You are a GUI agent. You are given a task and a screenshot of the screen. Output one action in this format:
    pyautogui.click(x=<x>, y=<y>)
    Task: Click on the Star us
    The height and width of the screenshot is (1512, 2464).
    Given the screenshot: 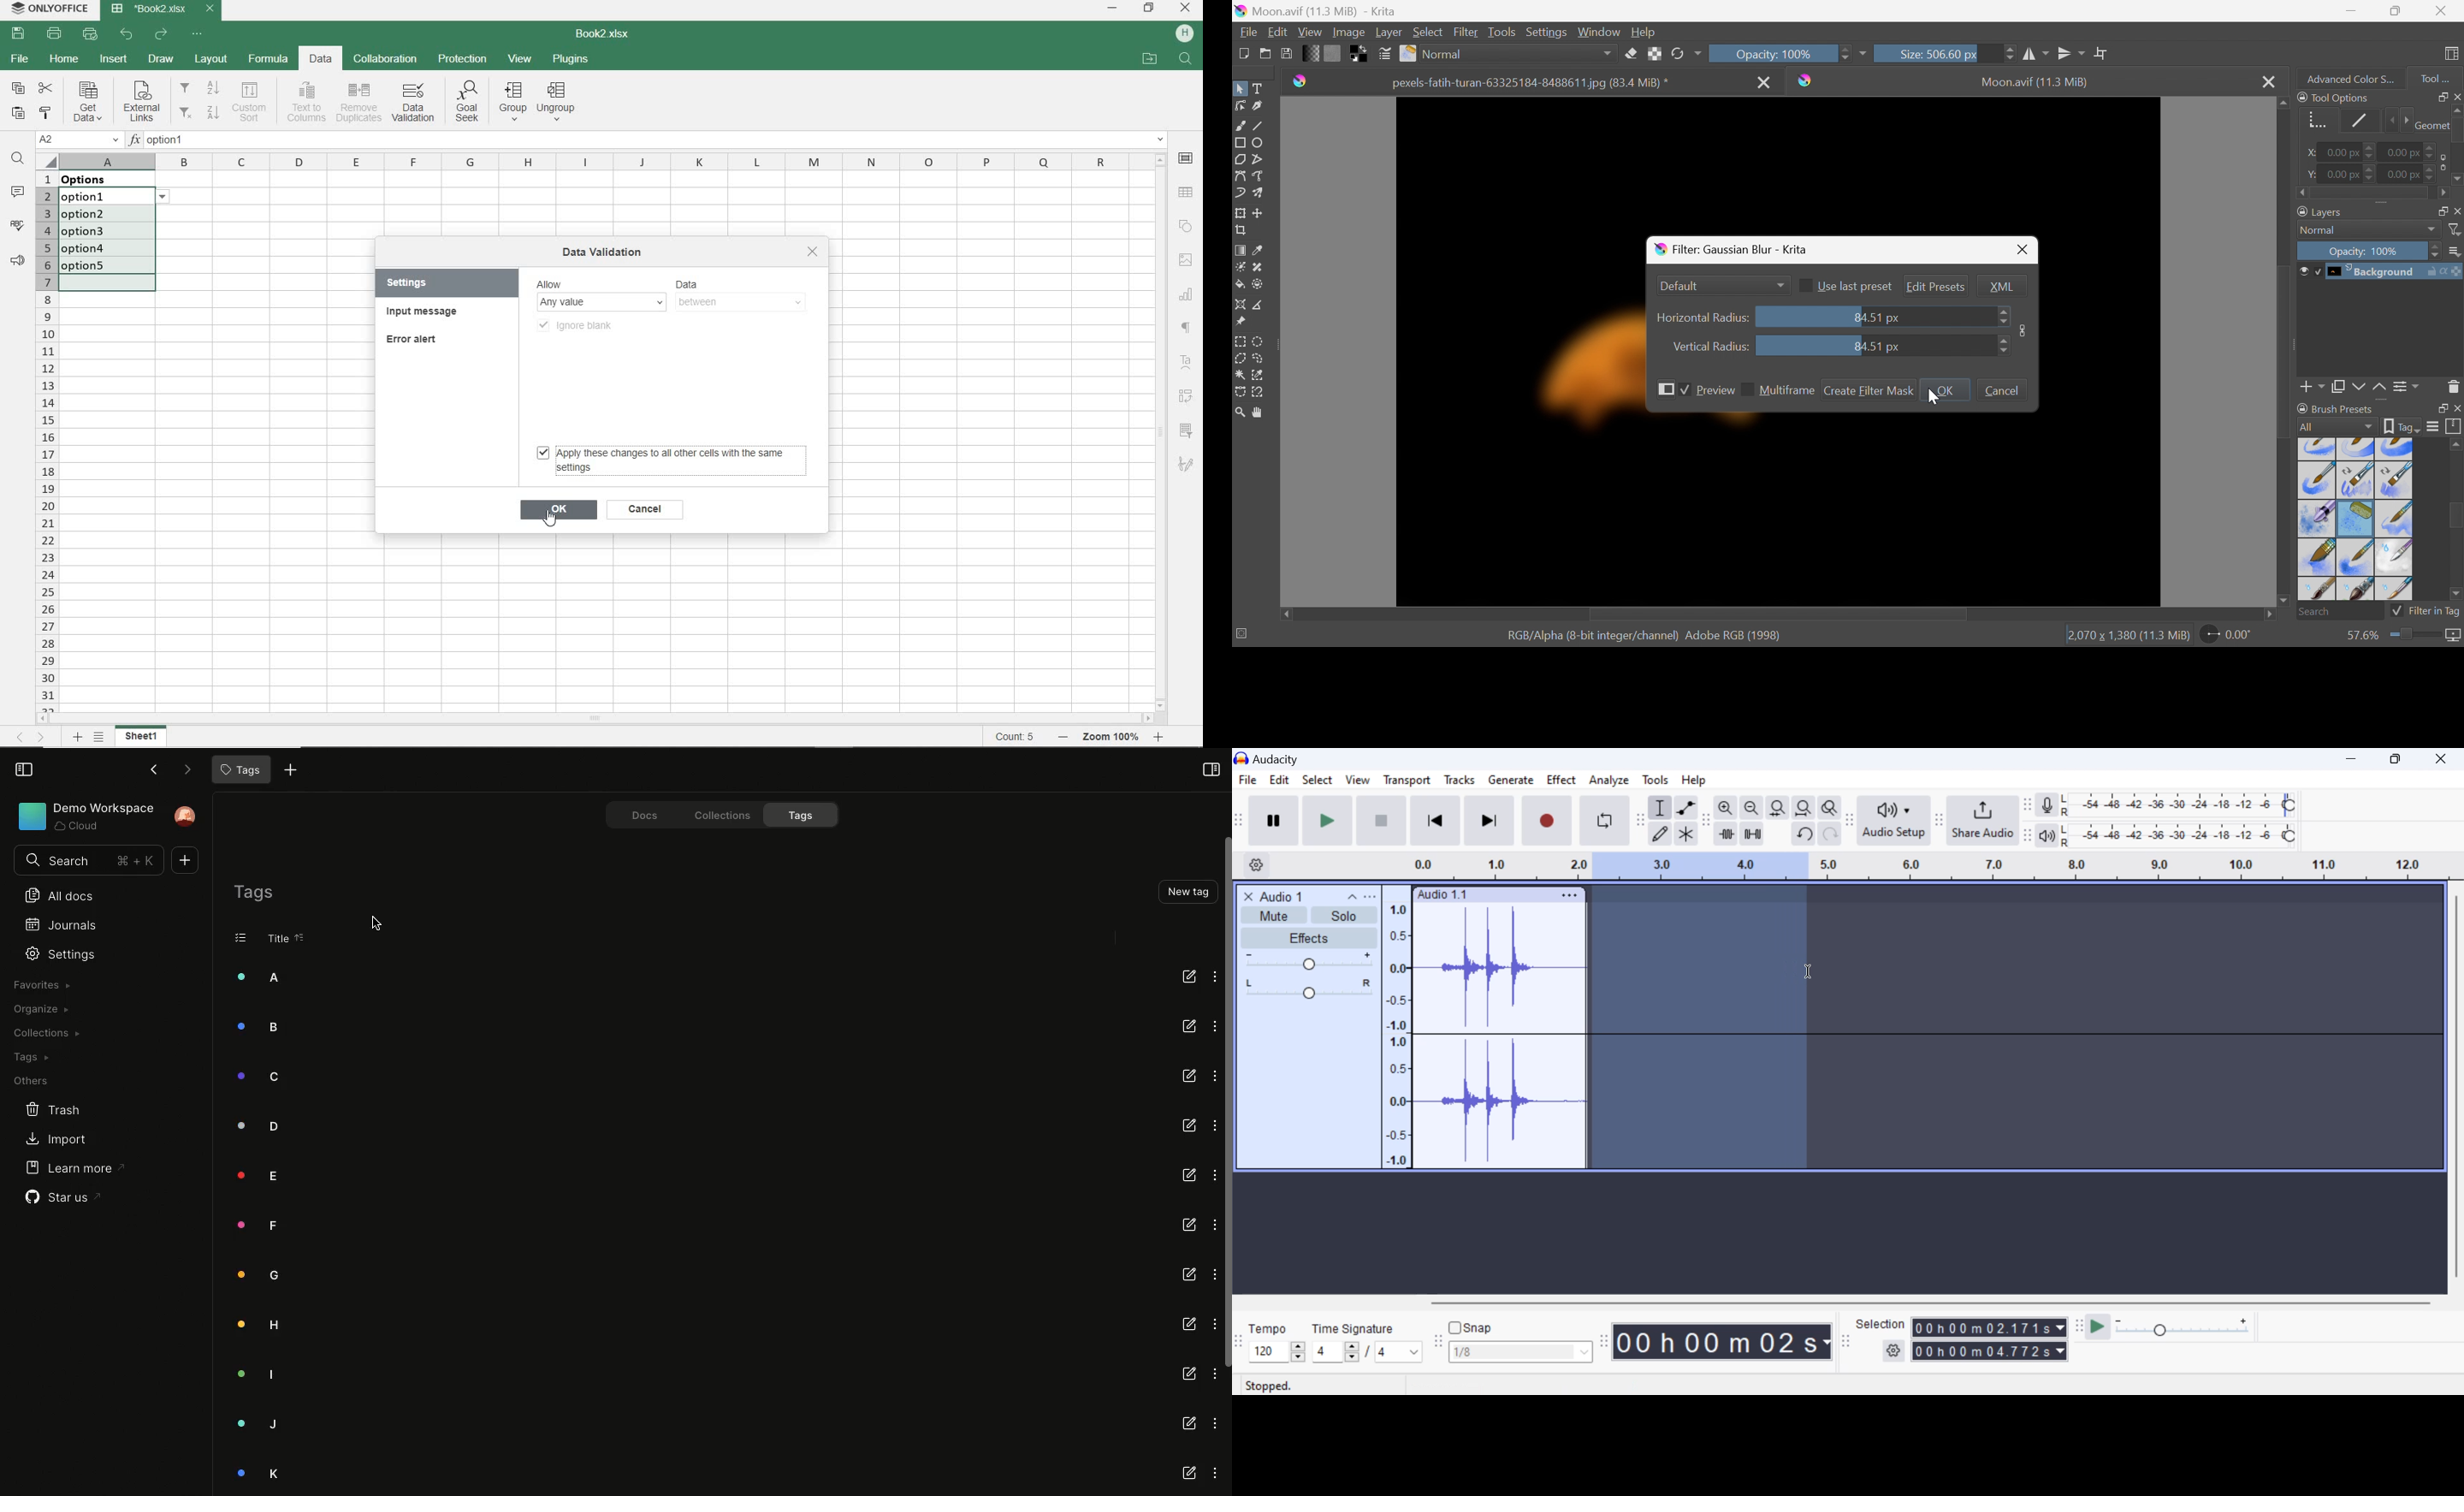 What is the action you would take?
    pyautogui.click(x=57, y=1198)
    